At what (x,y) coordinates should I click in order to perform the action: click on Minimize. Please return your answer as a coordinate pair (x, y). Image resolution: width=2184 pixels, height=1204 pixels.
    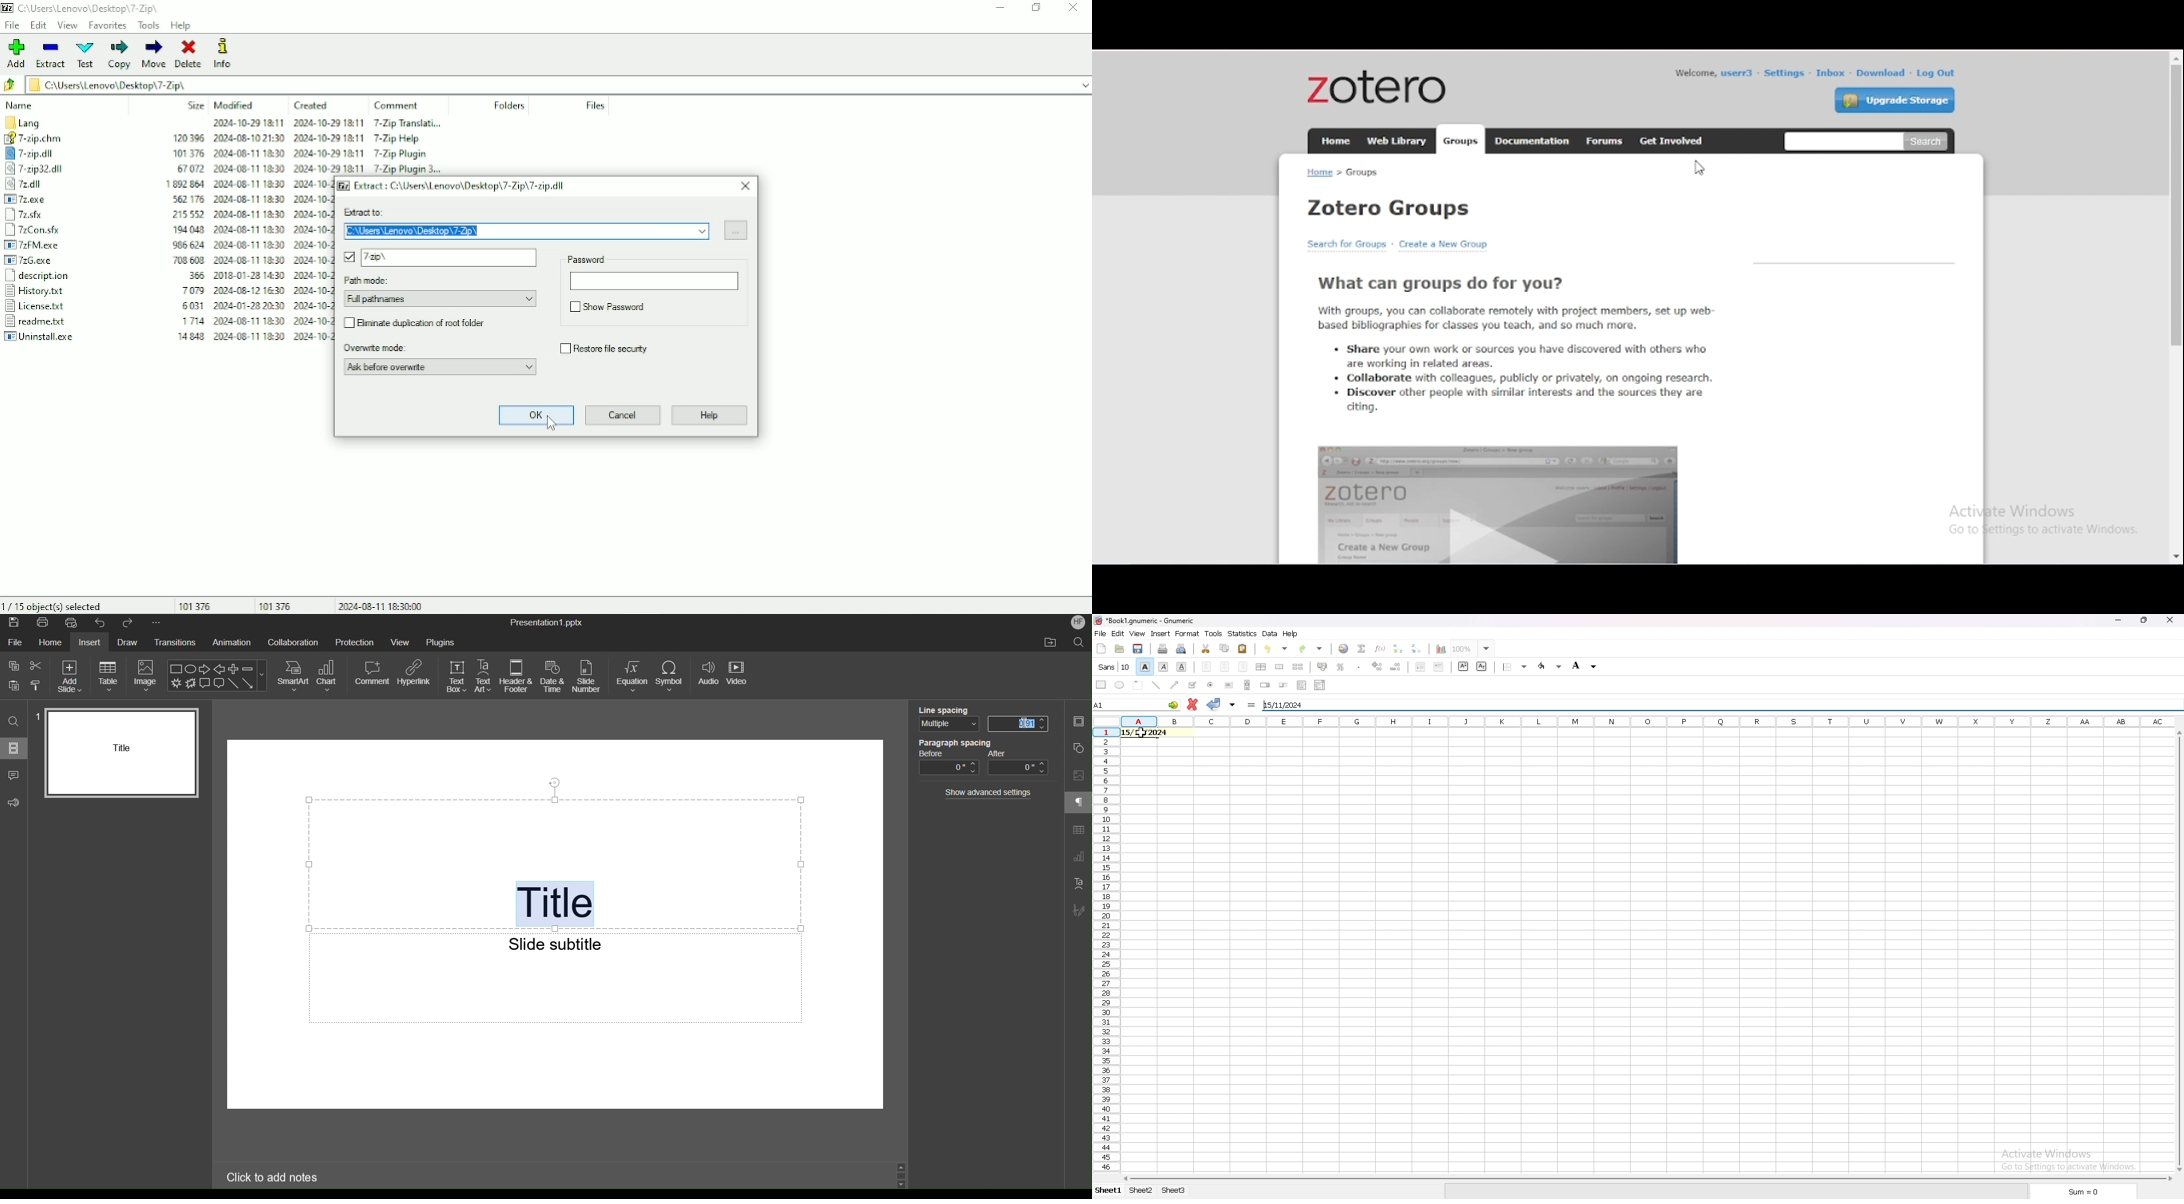
    Looking at the image, I should click on (1000, 7).